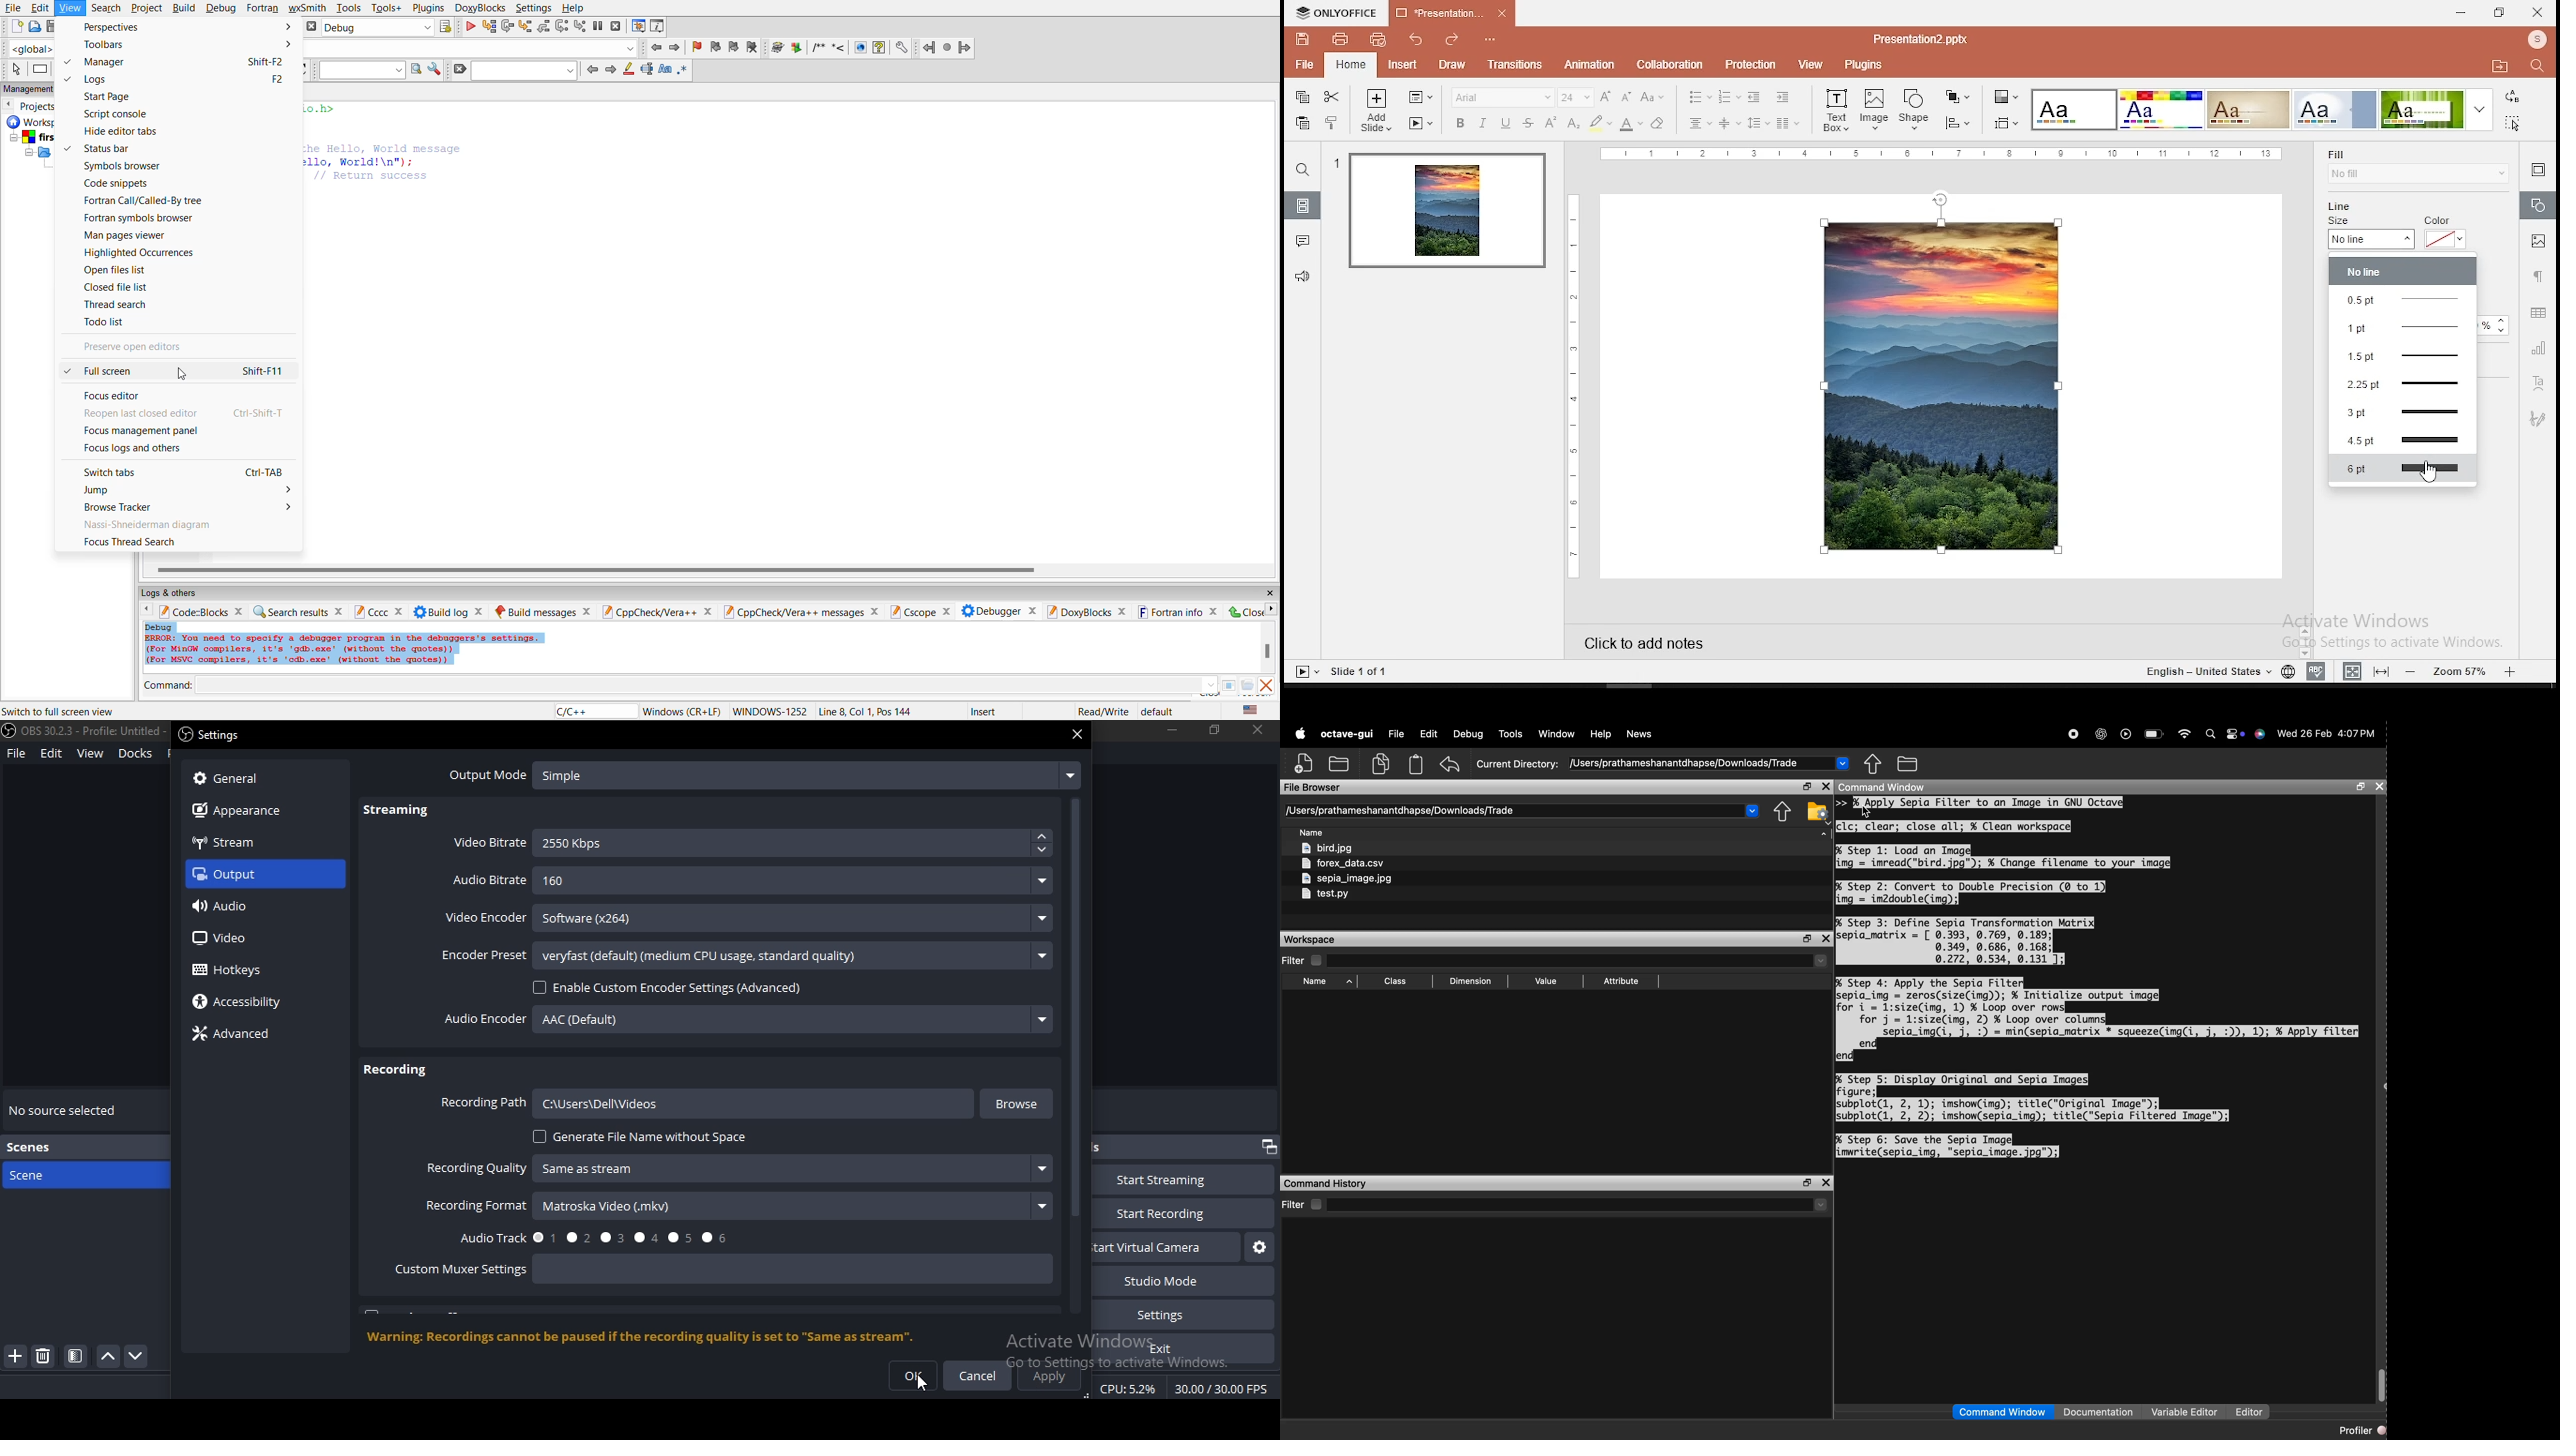  Describe the element at coordinates (1171, 729) in the screenshot. I see `minimize` at that location.